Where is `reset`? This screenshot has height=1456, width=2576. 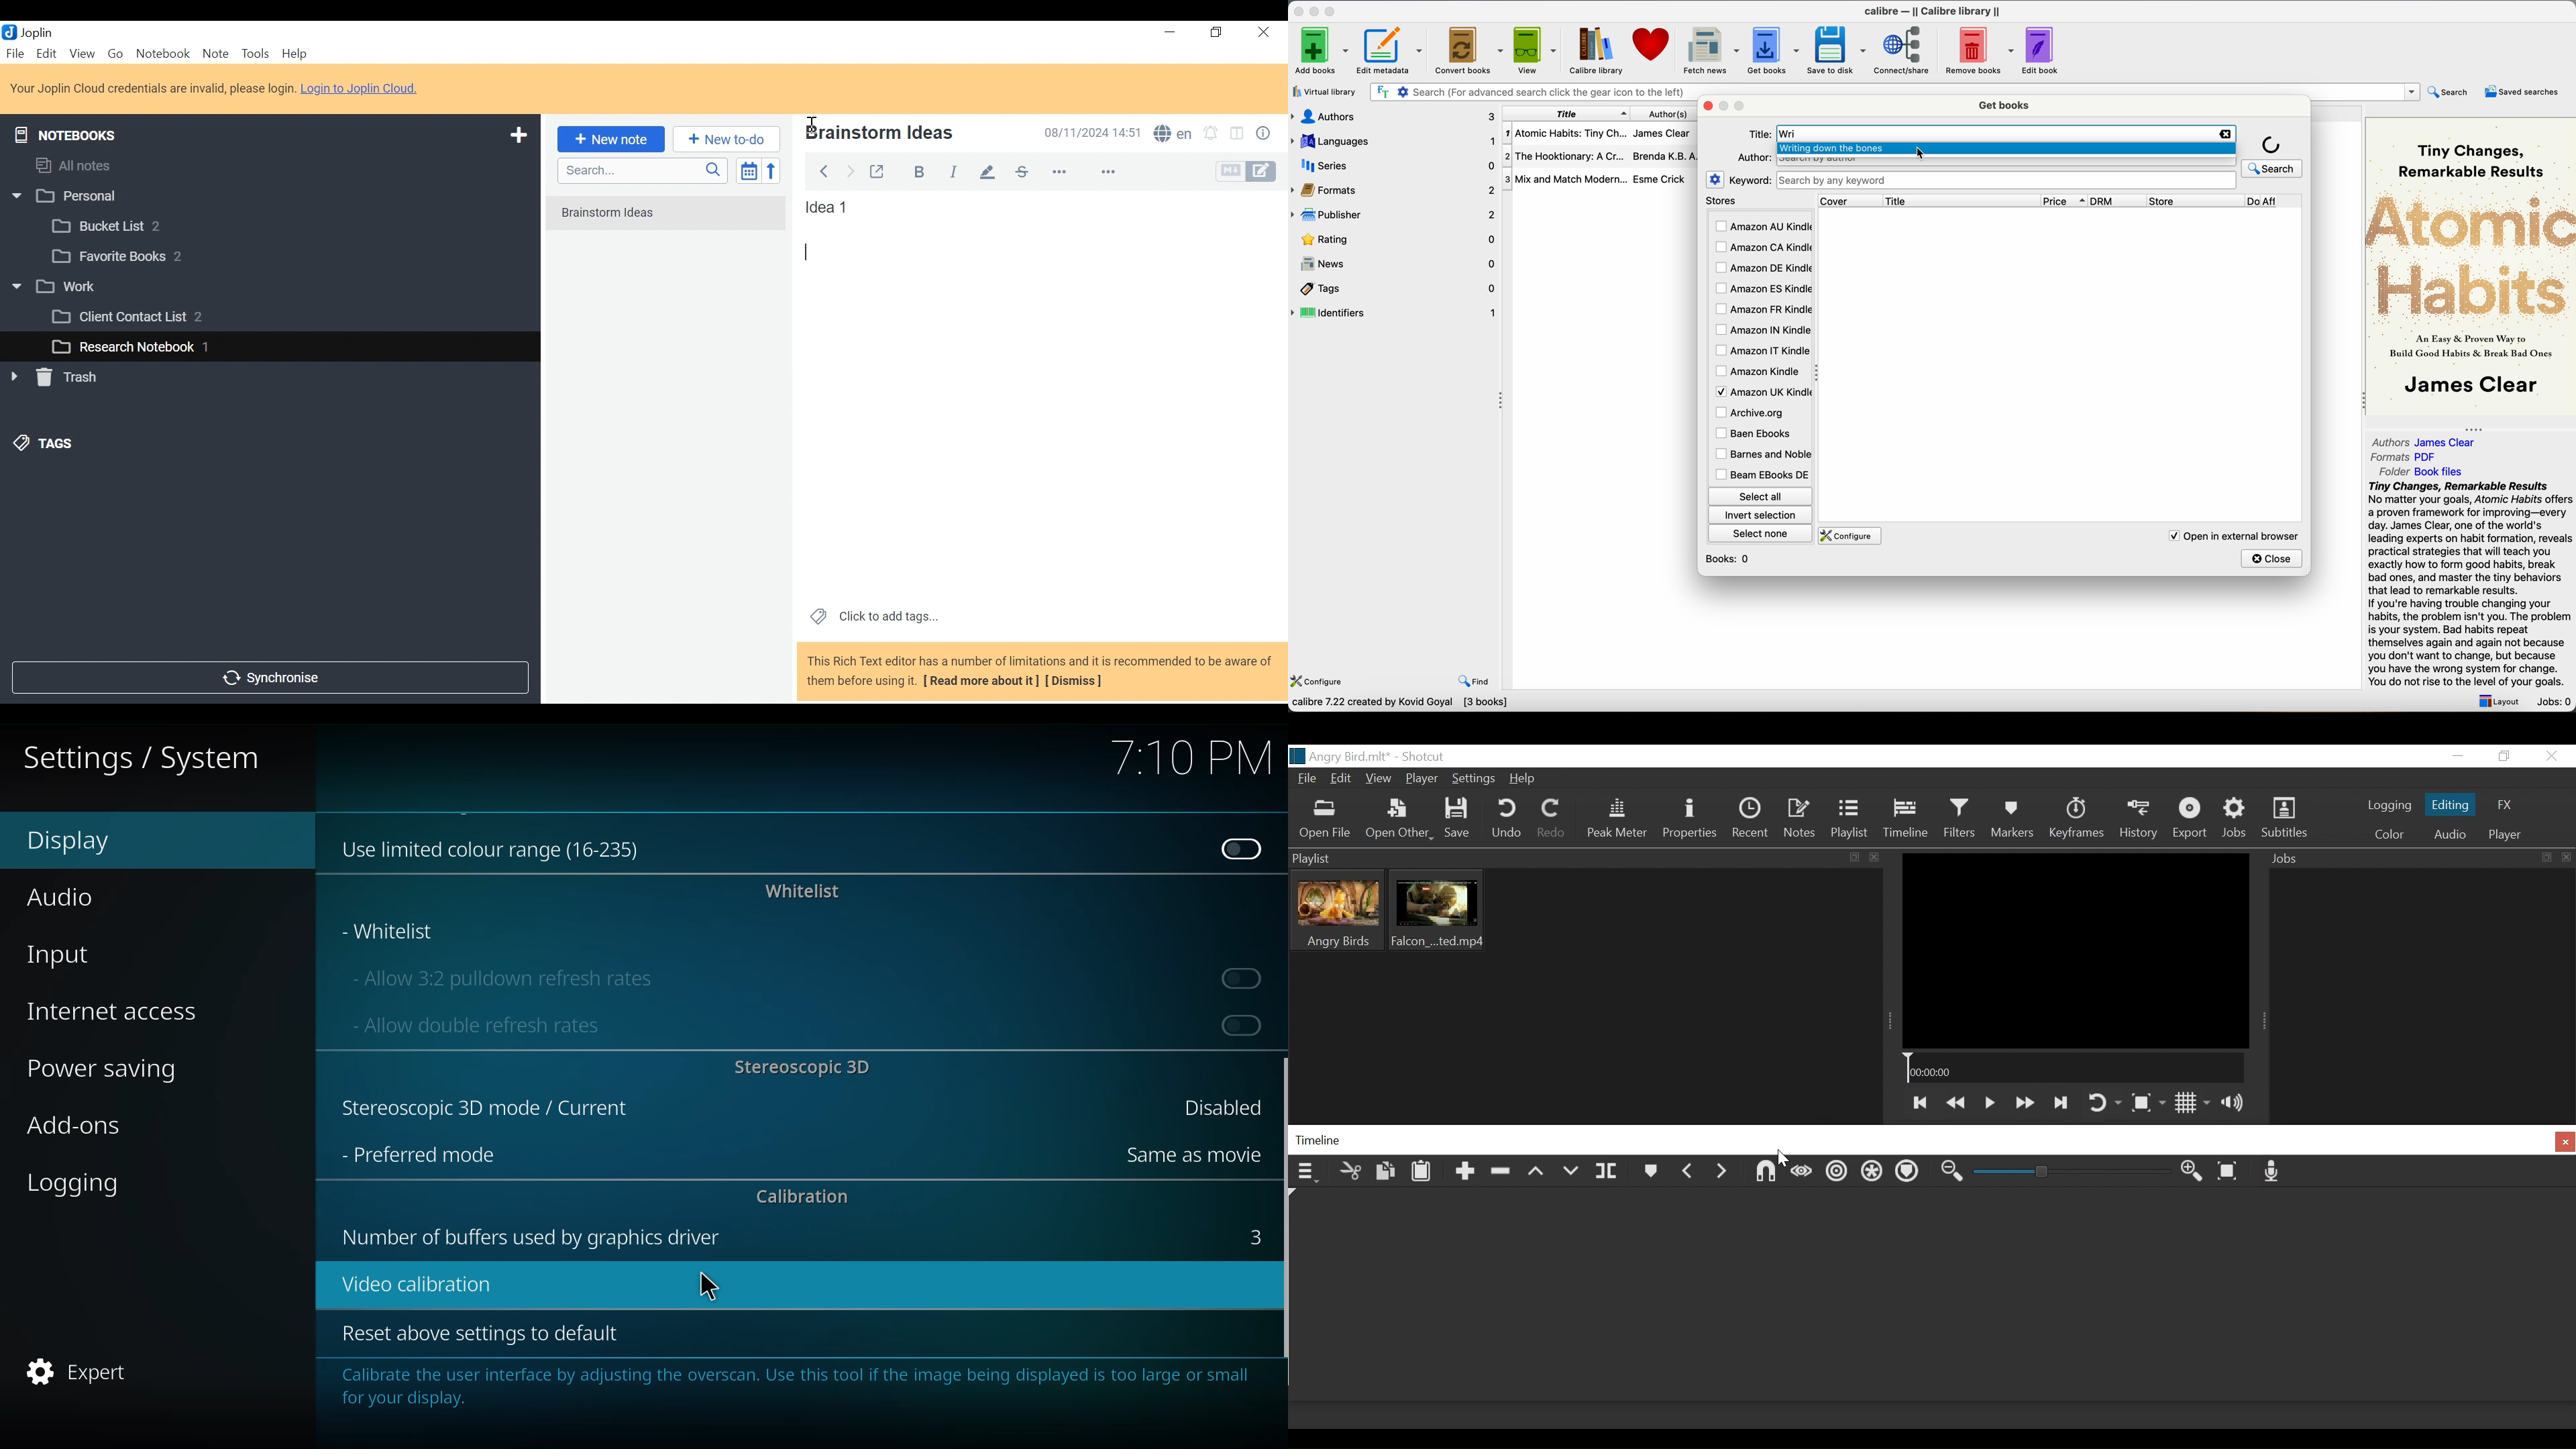 reset is located at coordinates (472, 1333).